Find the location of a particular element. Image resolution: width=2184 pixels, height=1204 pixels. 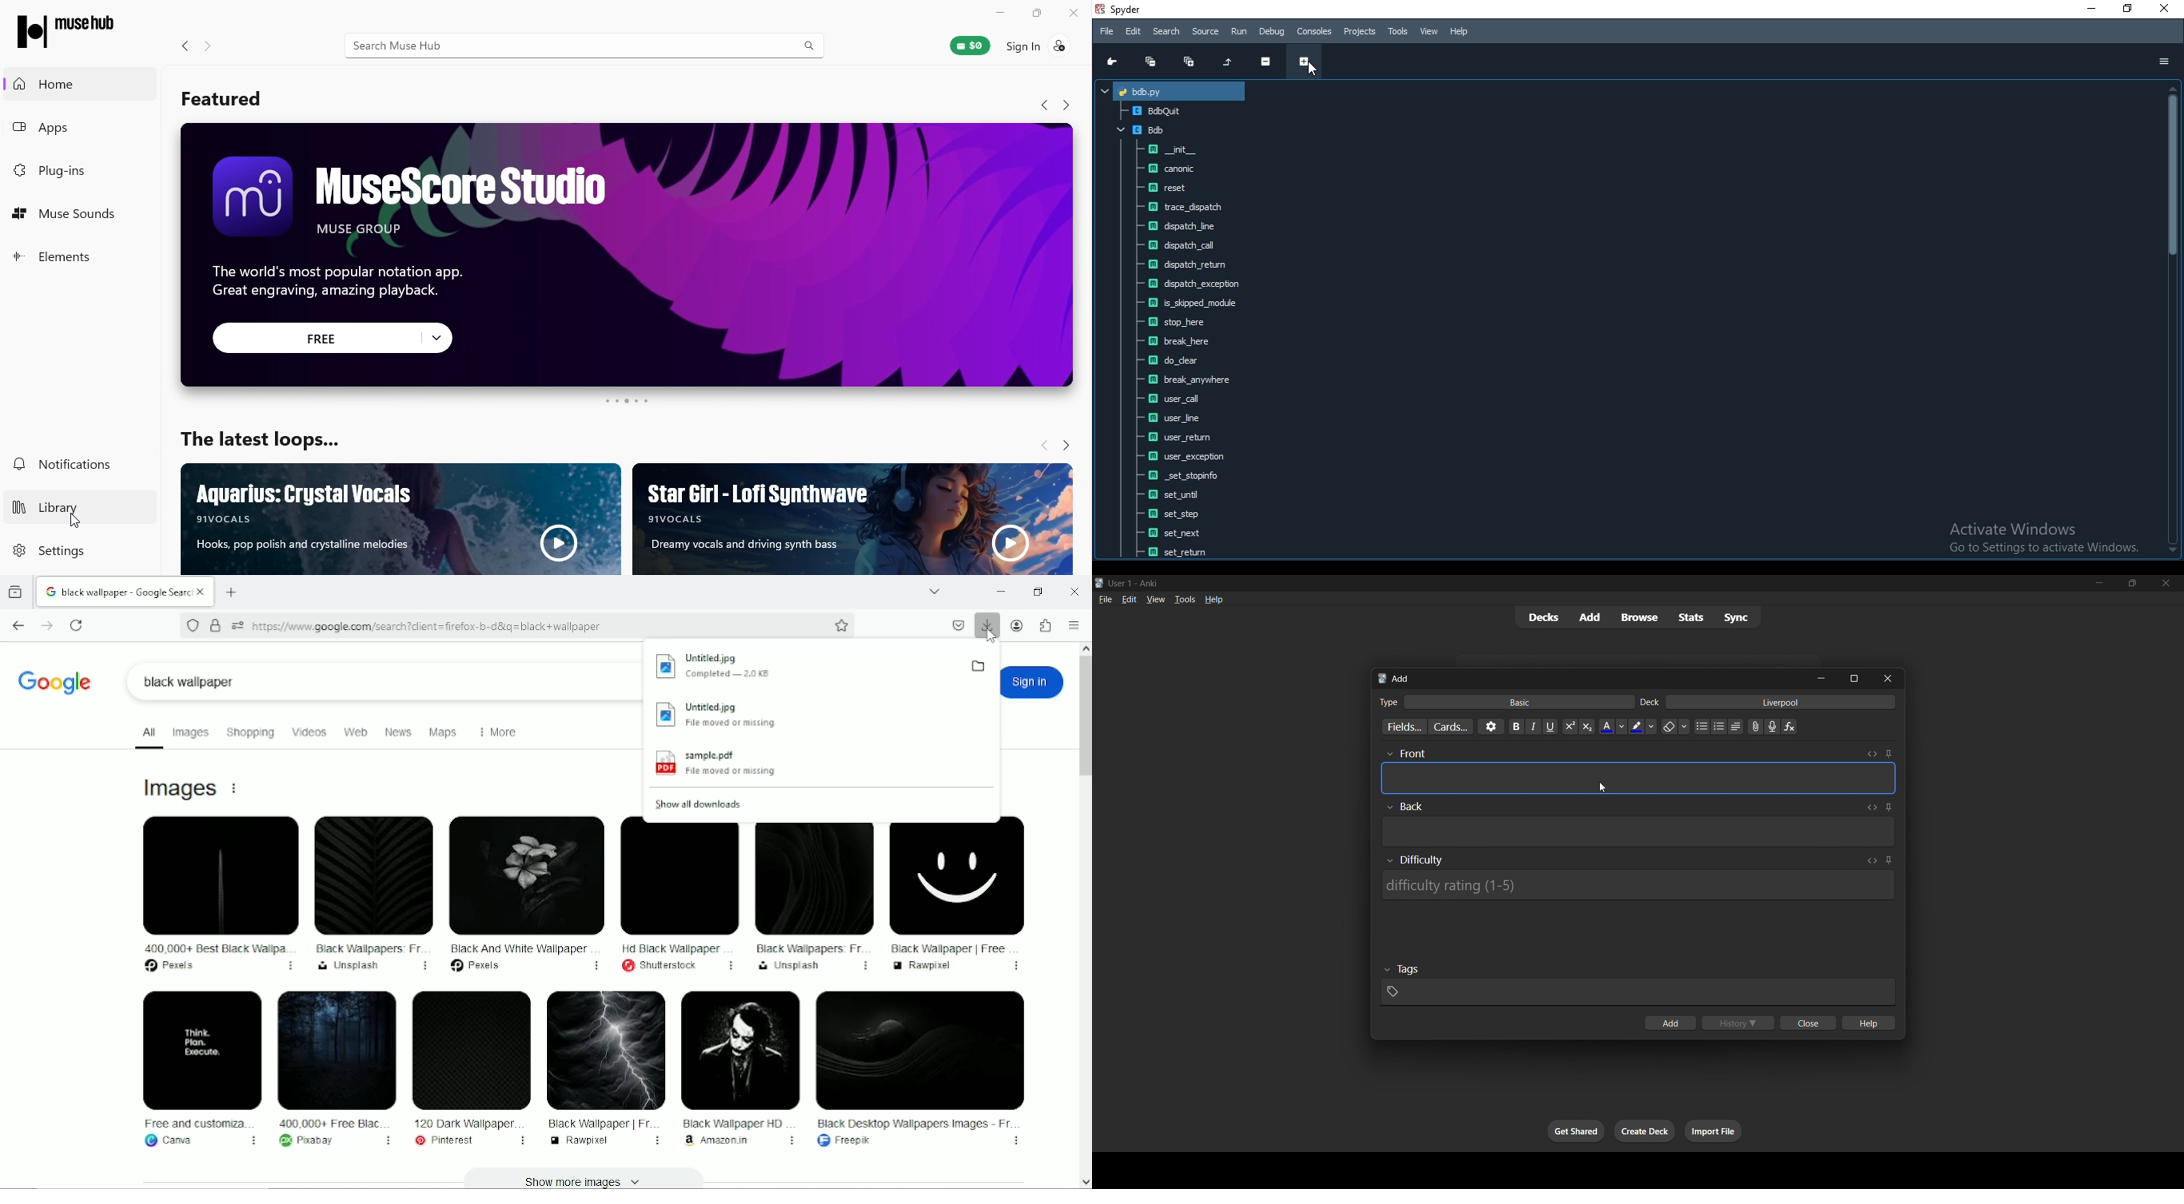

close is located at coordinates (1808, 1023).